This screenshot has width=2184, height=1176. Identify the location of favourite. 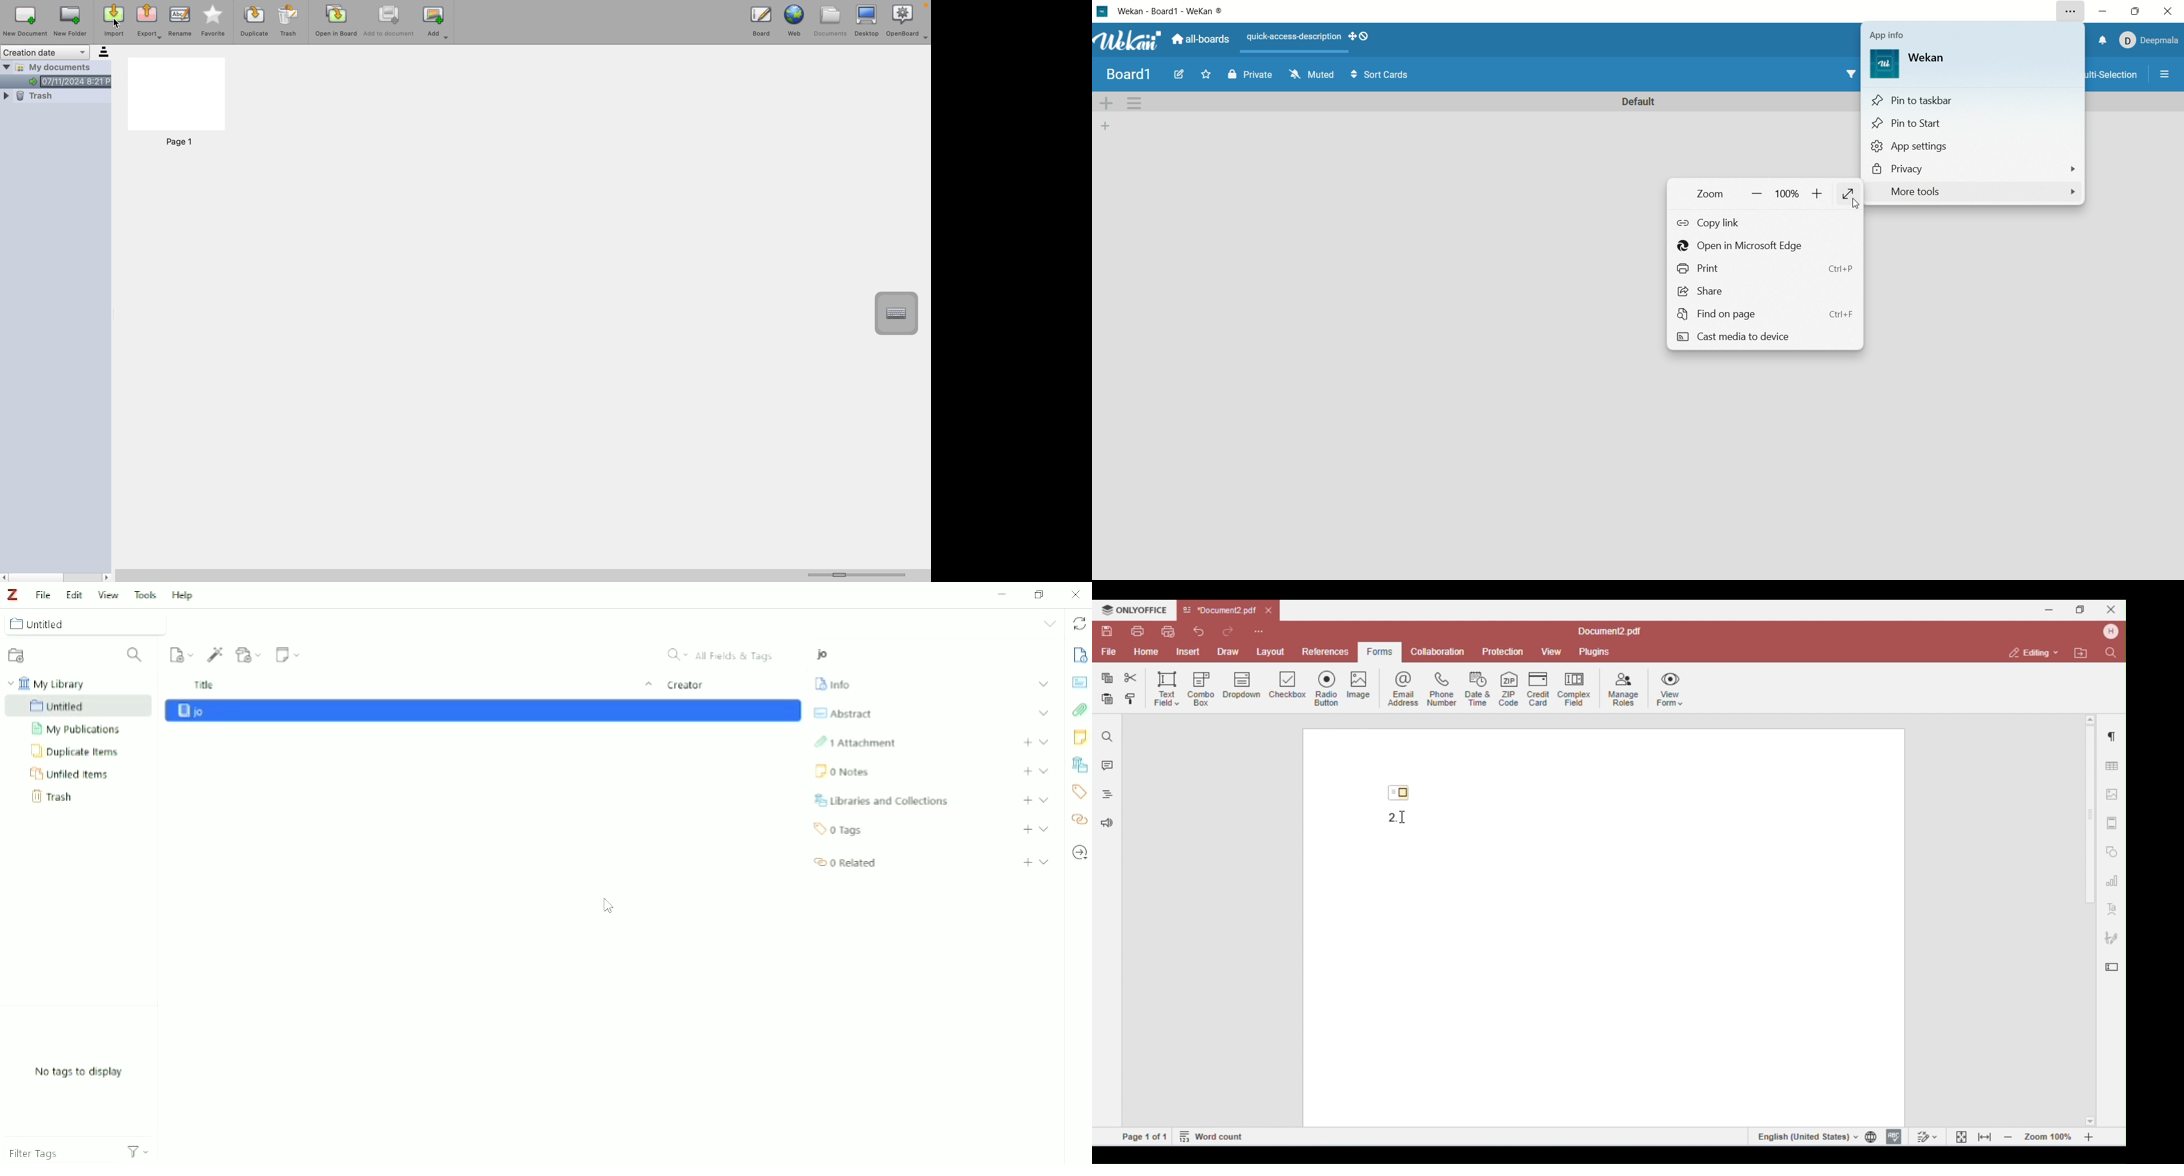
(214, 22).